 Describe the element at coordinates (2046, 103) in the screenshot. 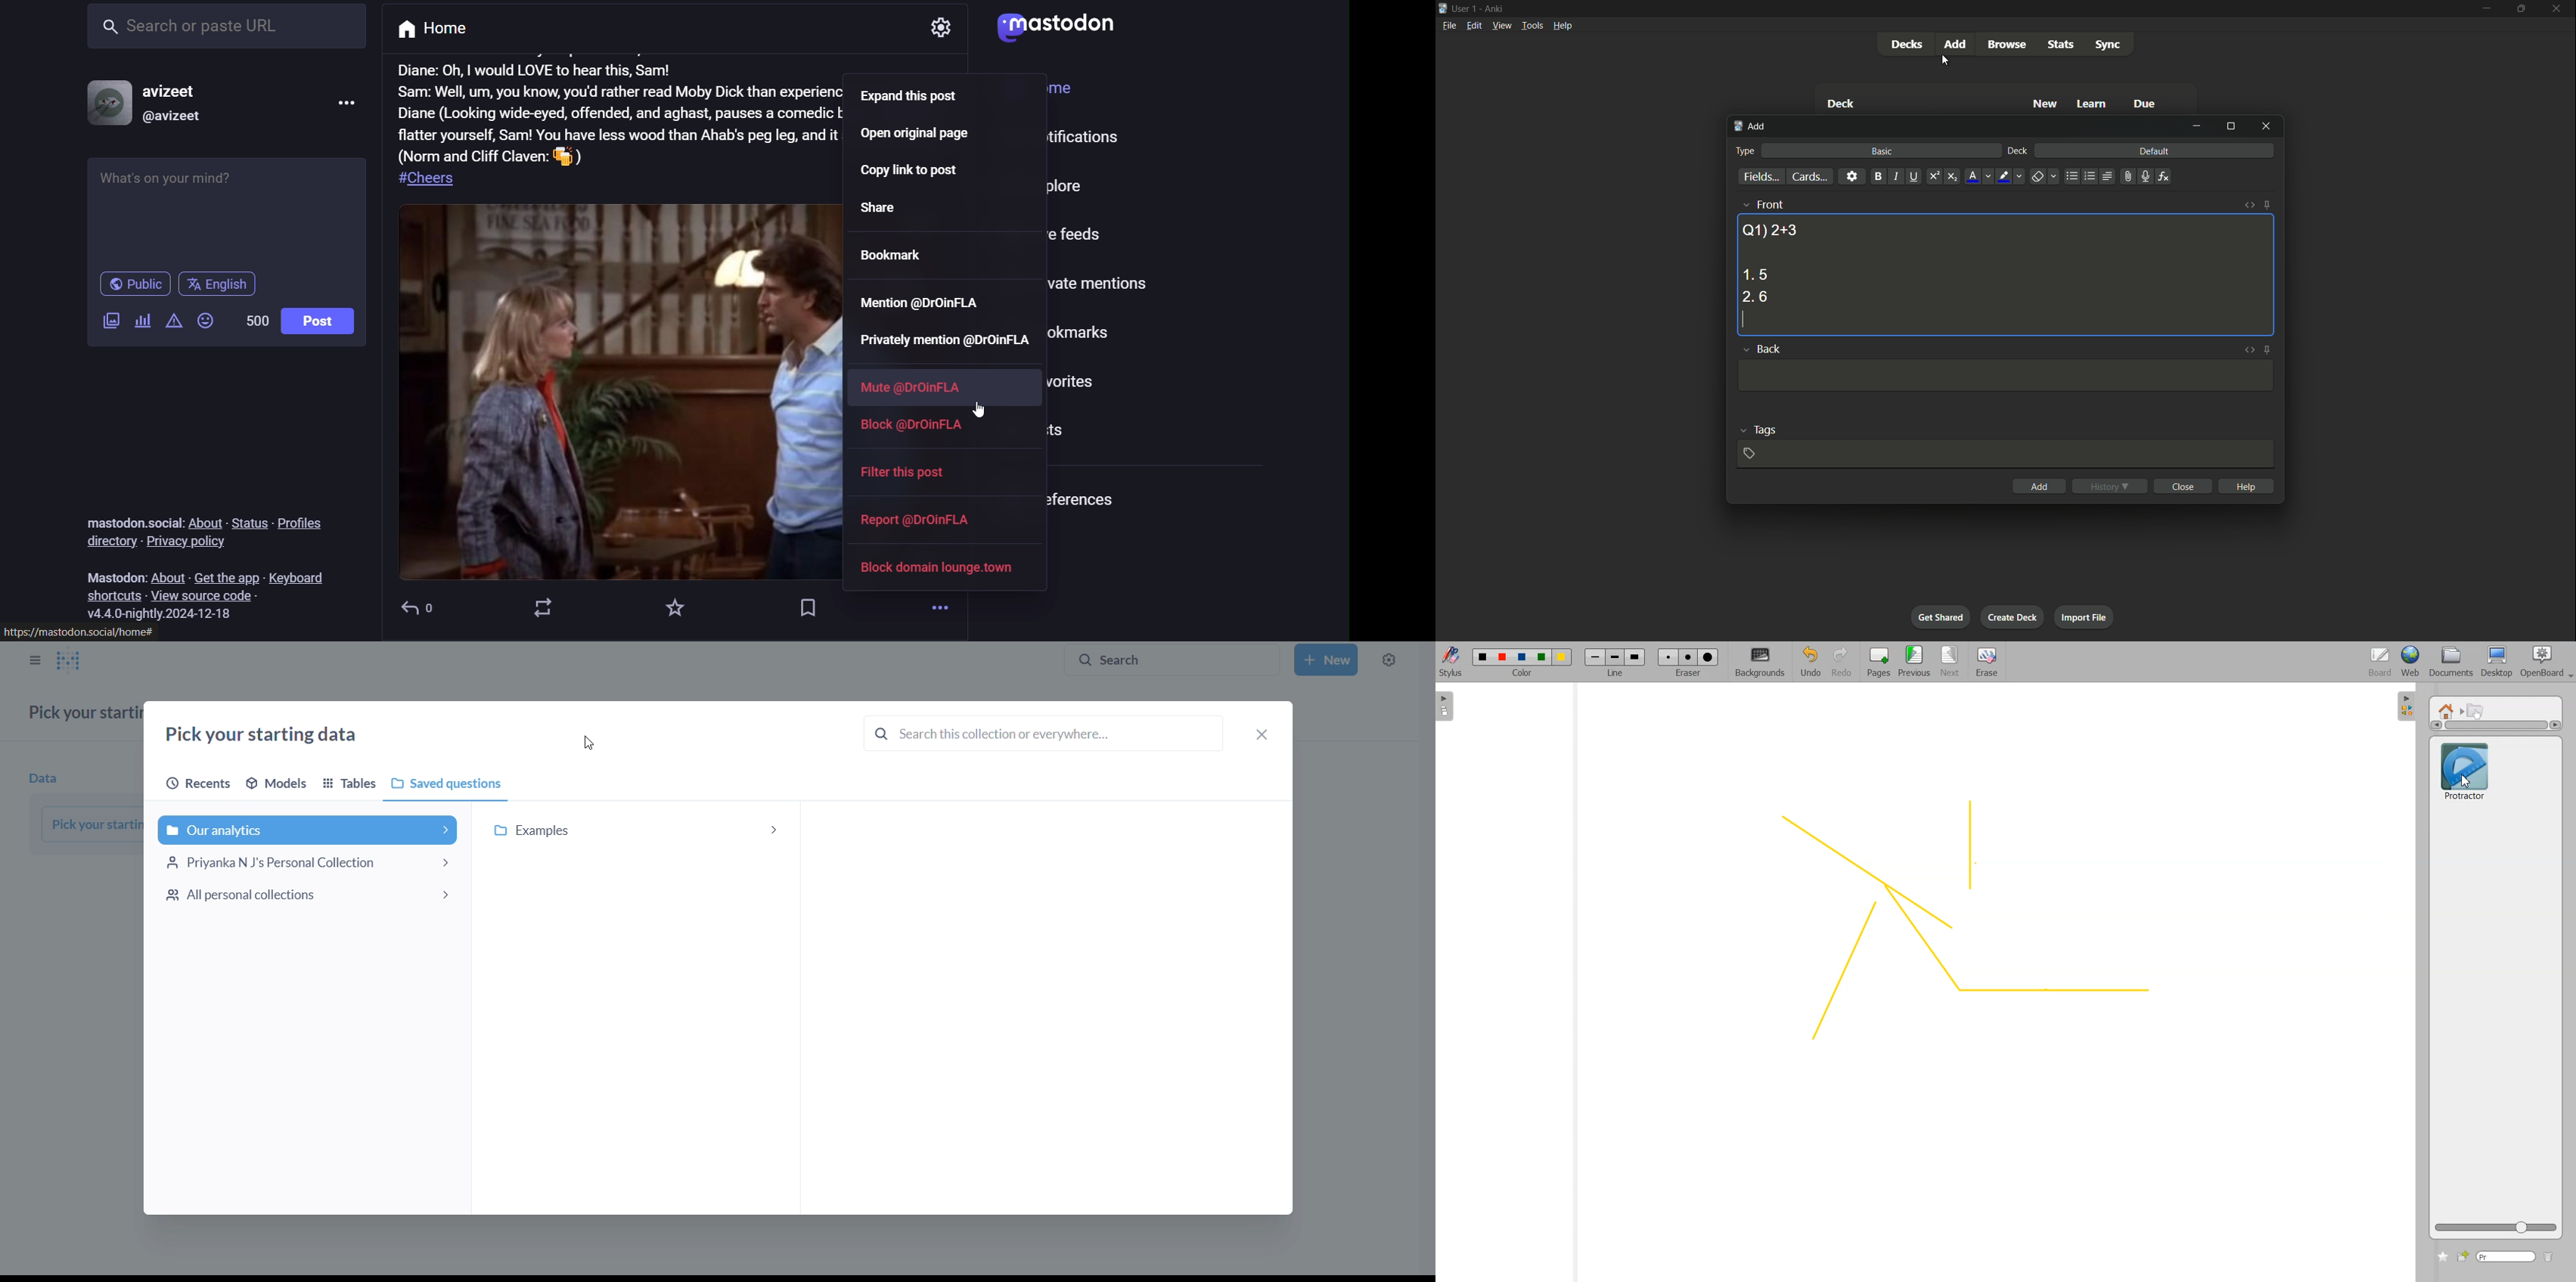

I see `new` at that location.